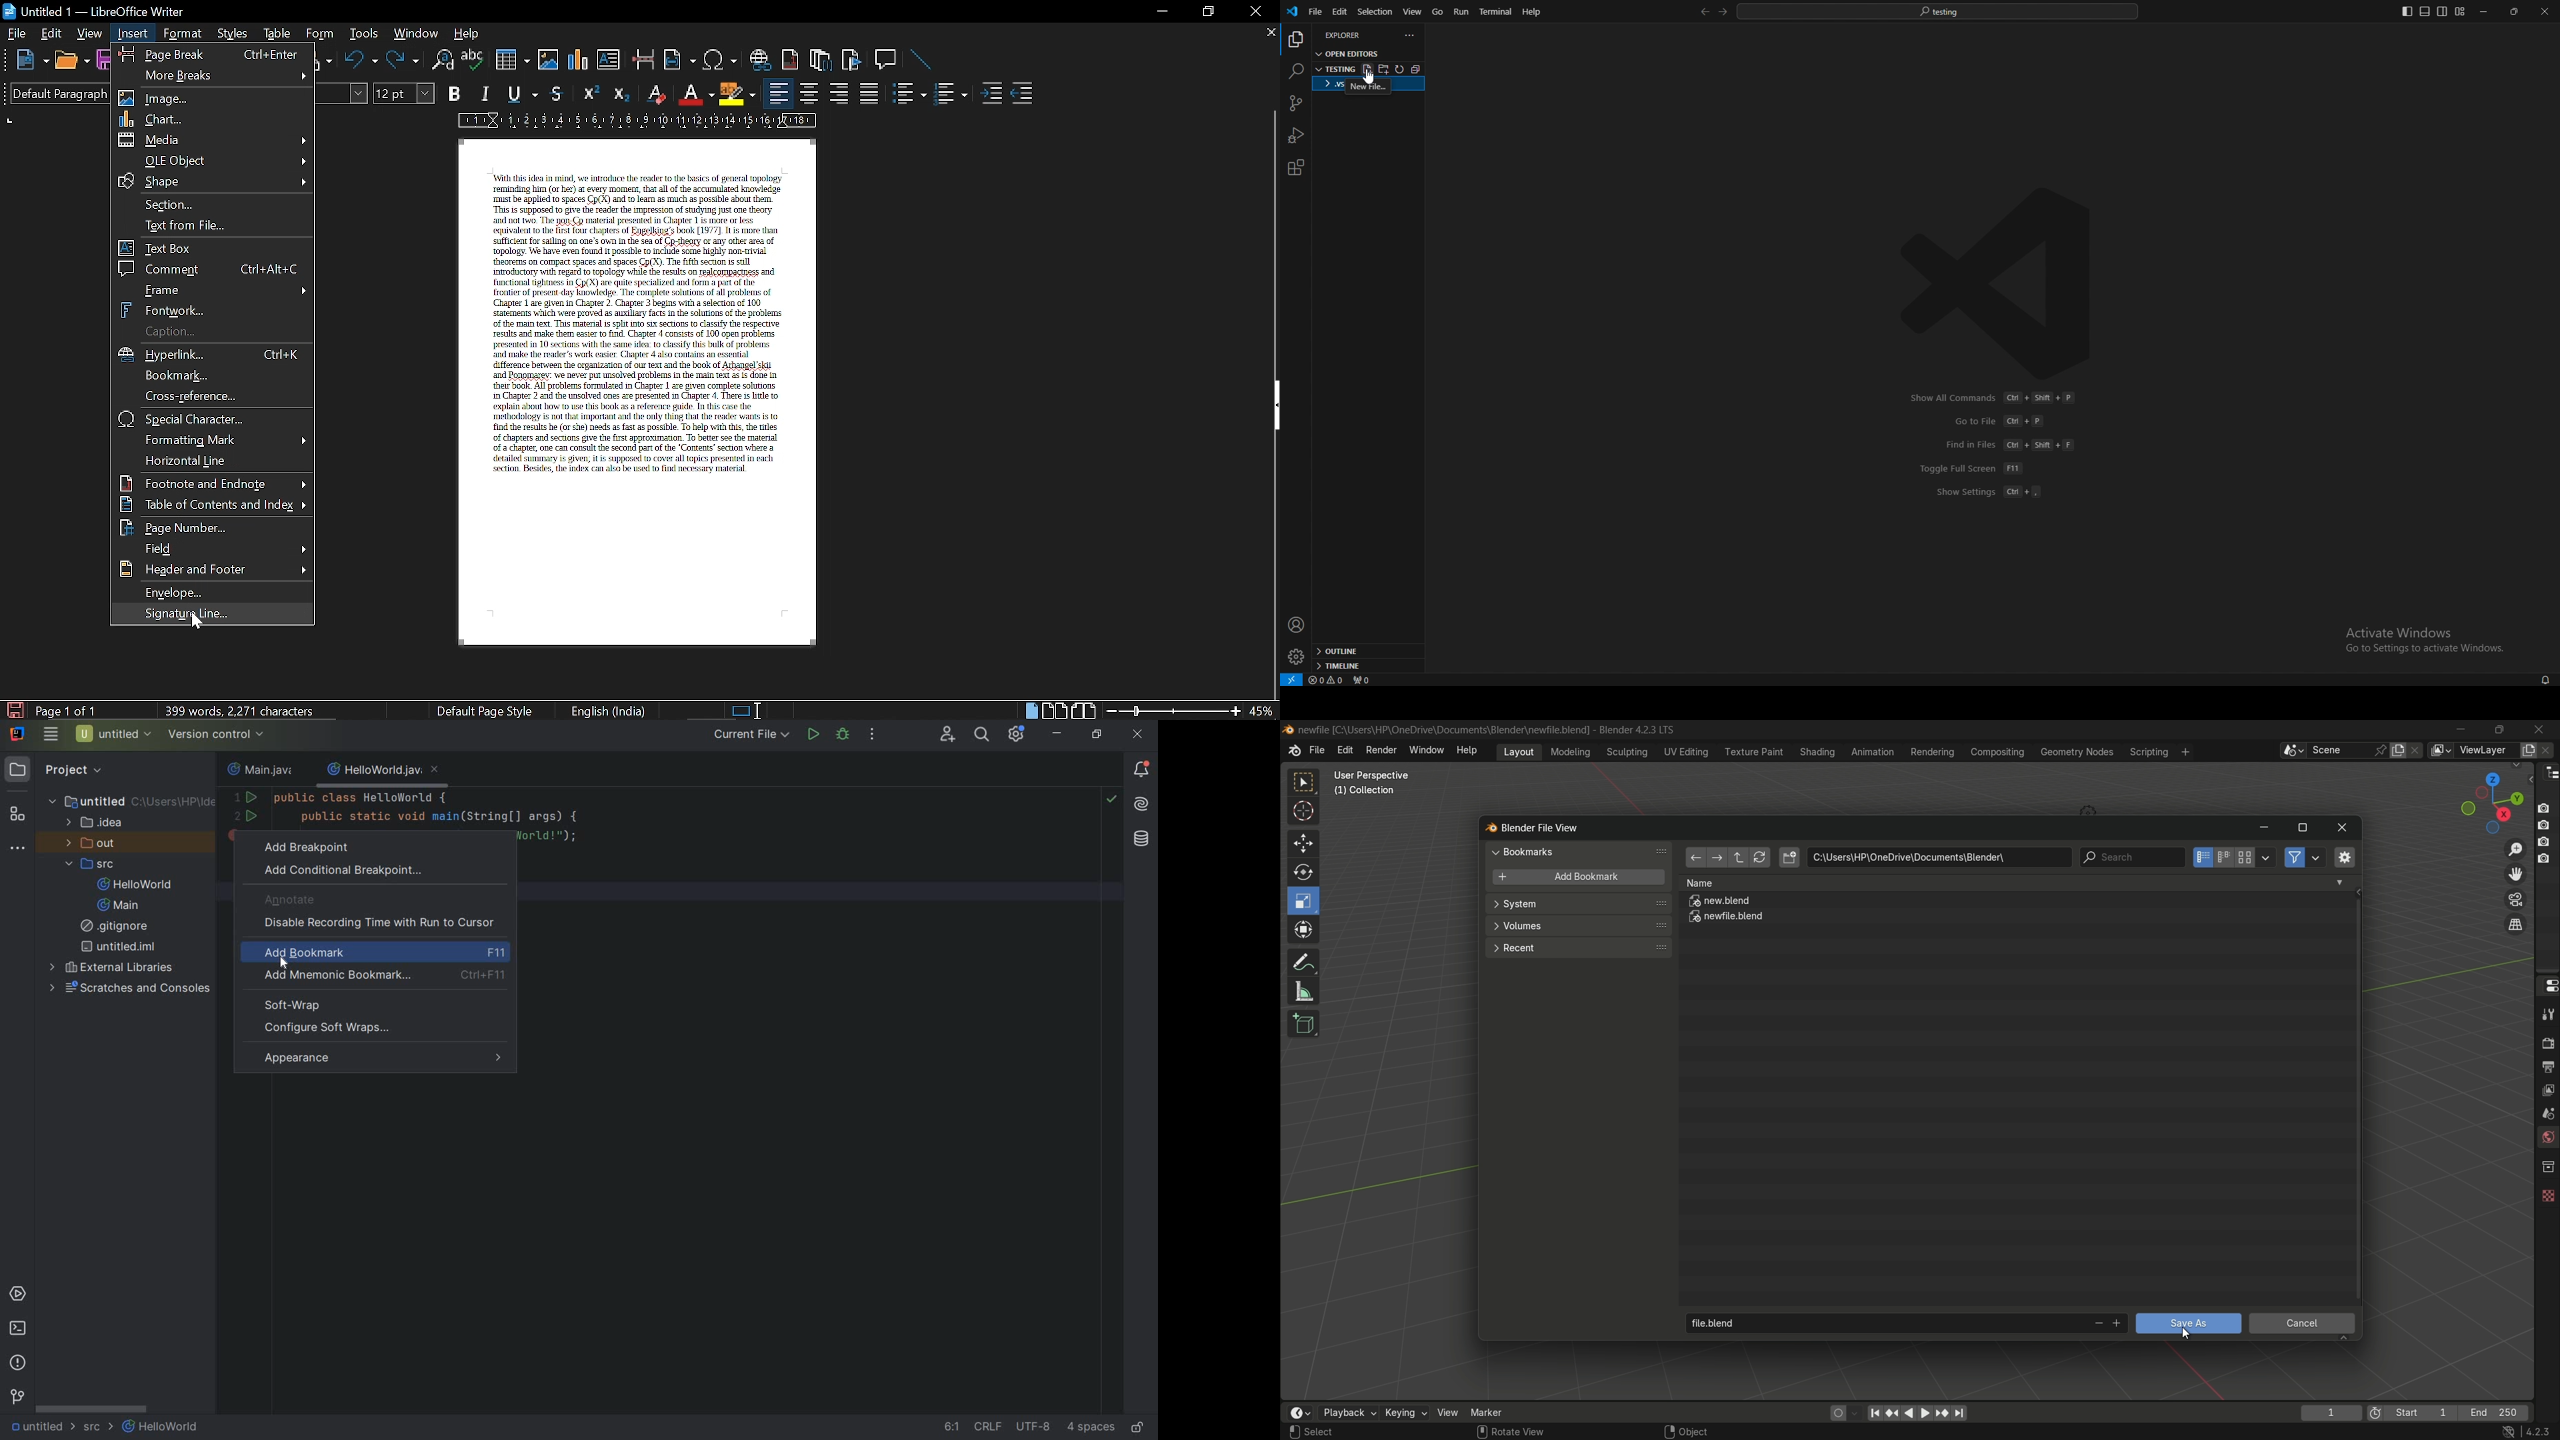  What do you see at coordinates (214, 569) in the screenshot?
I see `envelope` at bounding box center [214, 569].